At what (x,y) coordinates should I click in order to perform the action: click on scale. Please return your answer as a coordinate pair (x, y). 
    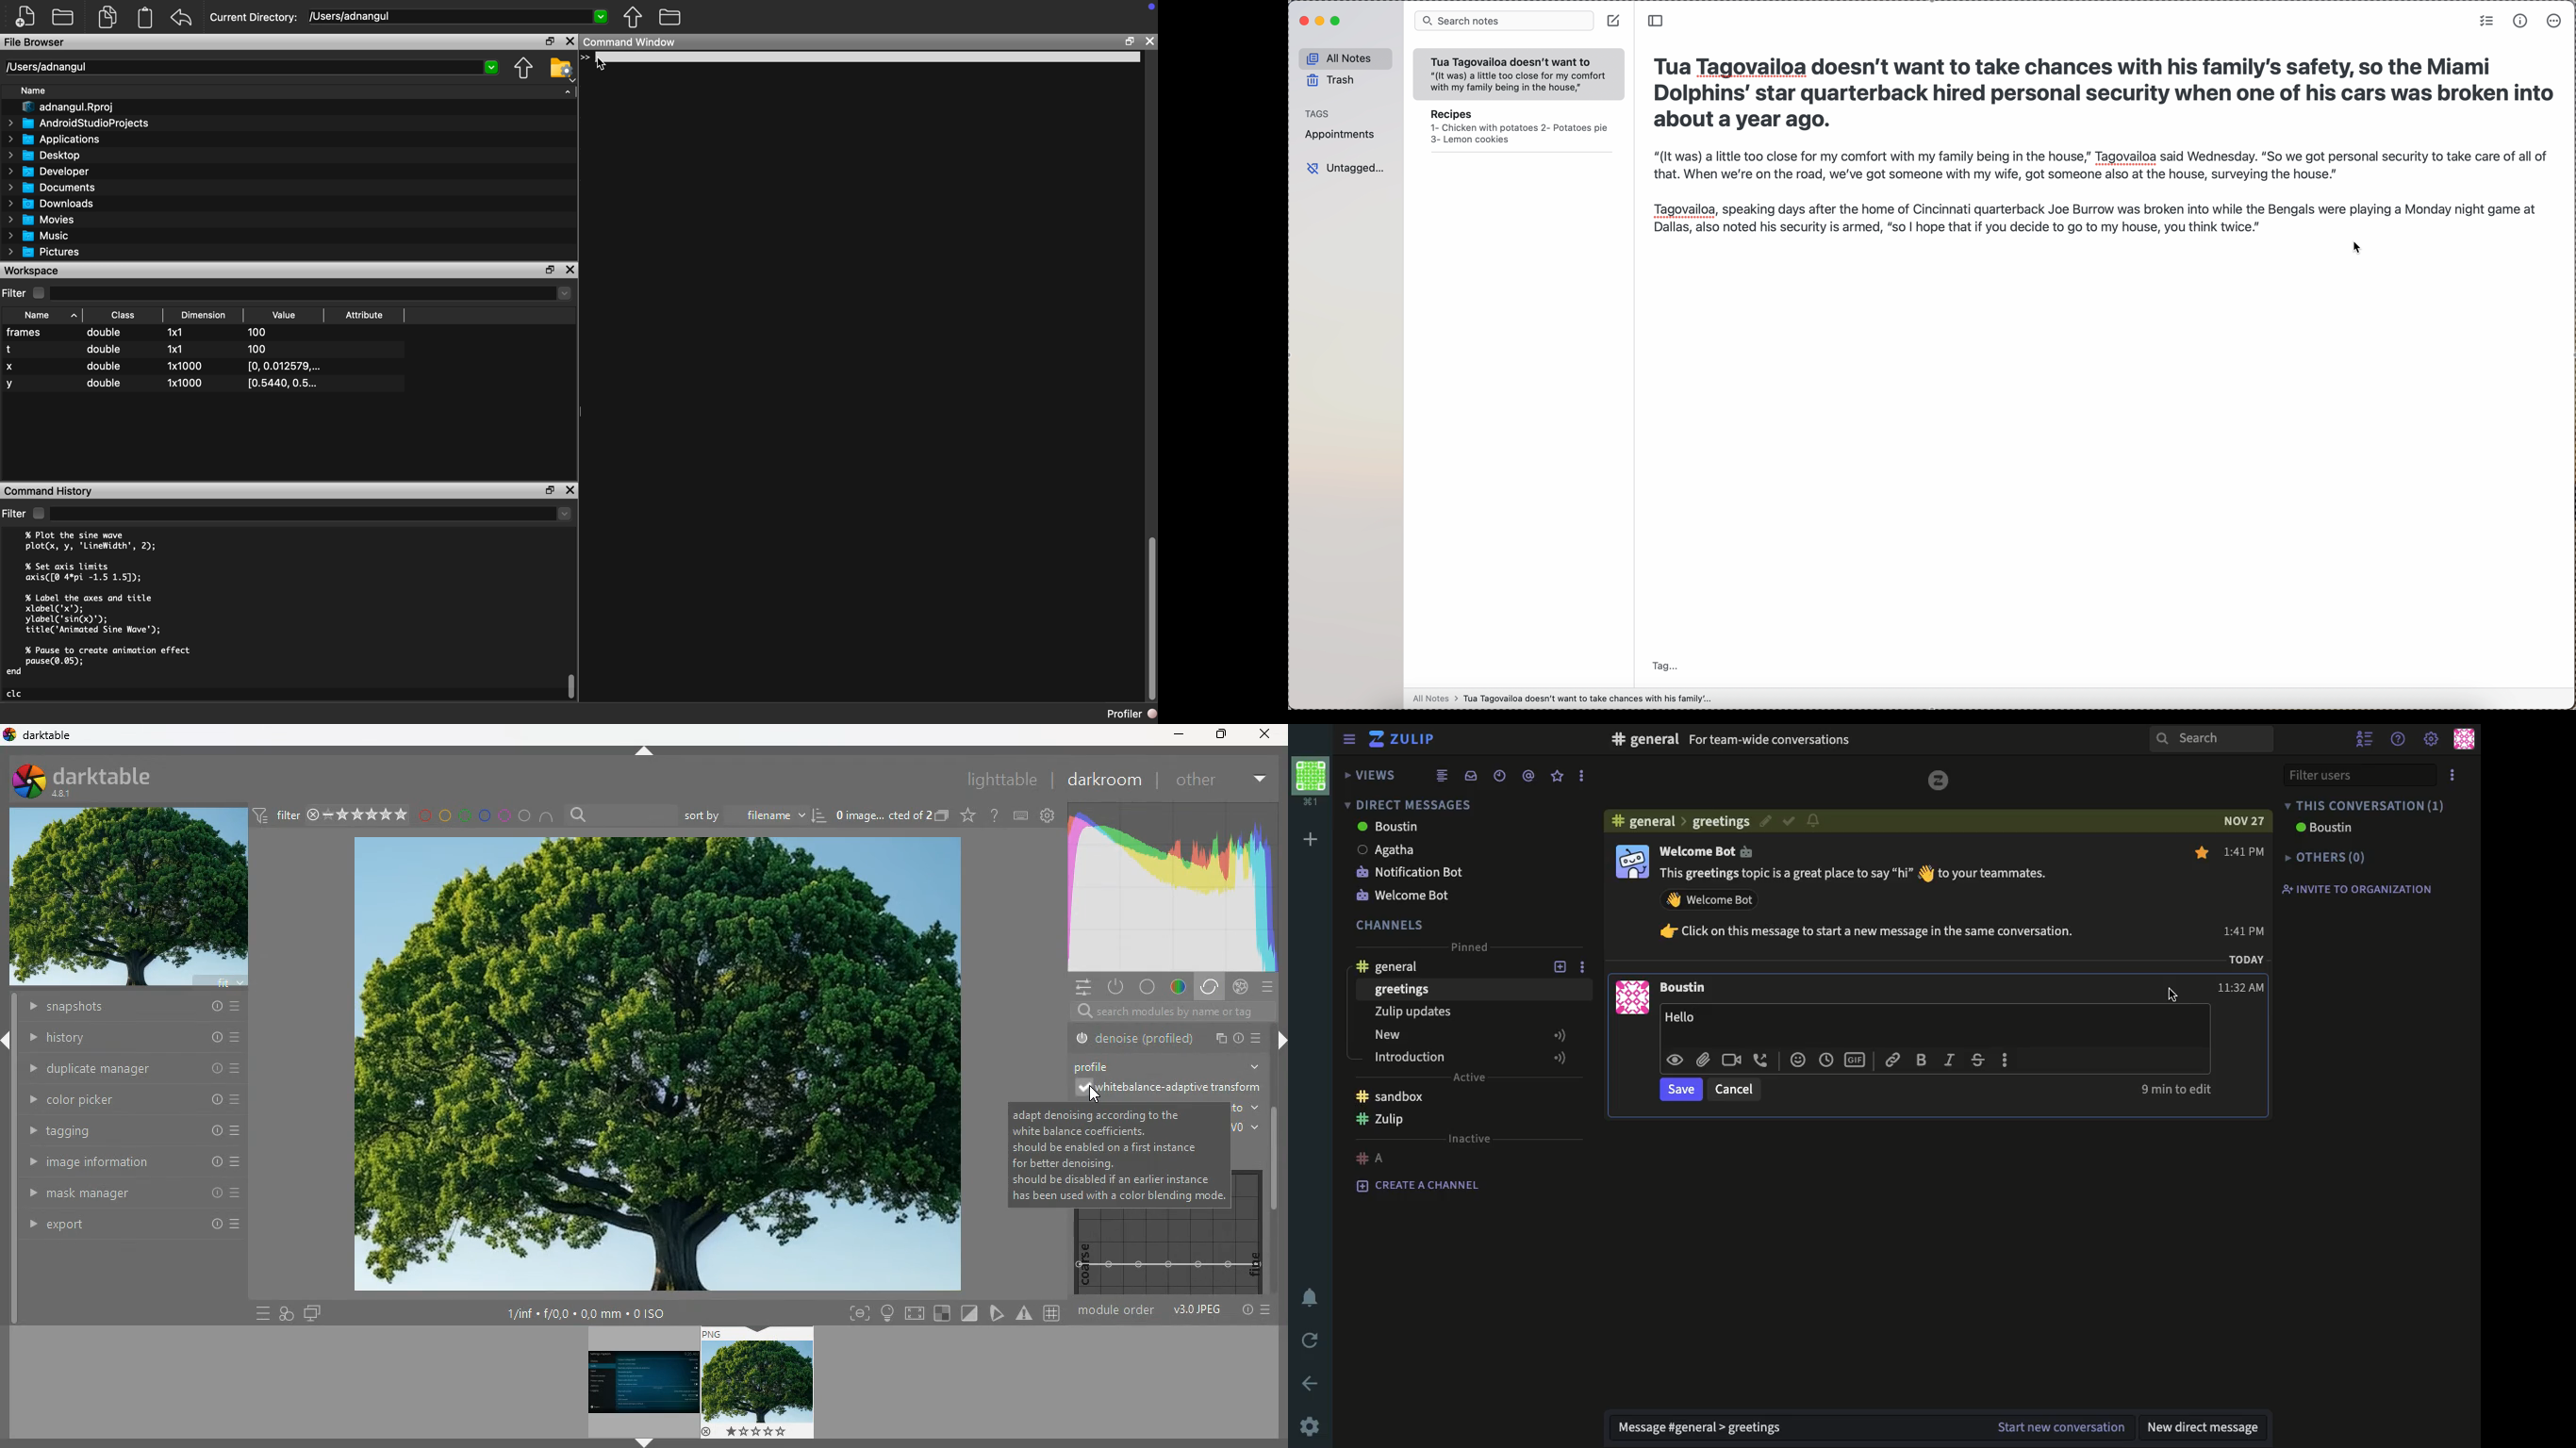
    Looking at the image, I should click on (1164, 1252).